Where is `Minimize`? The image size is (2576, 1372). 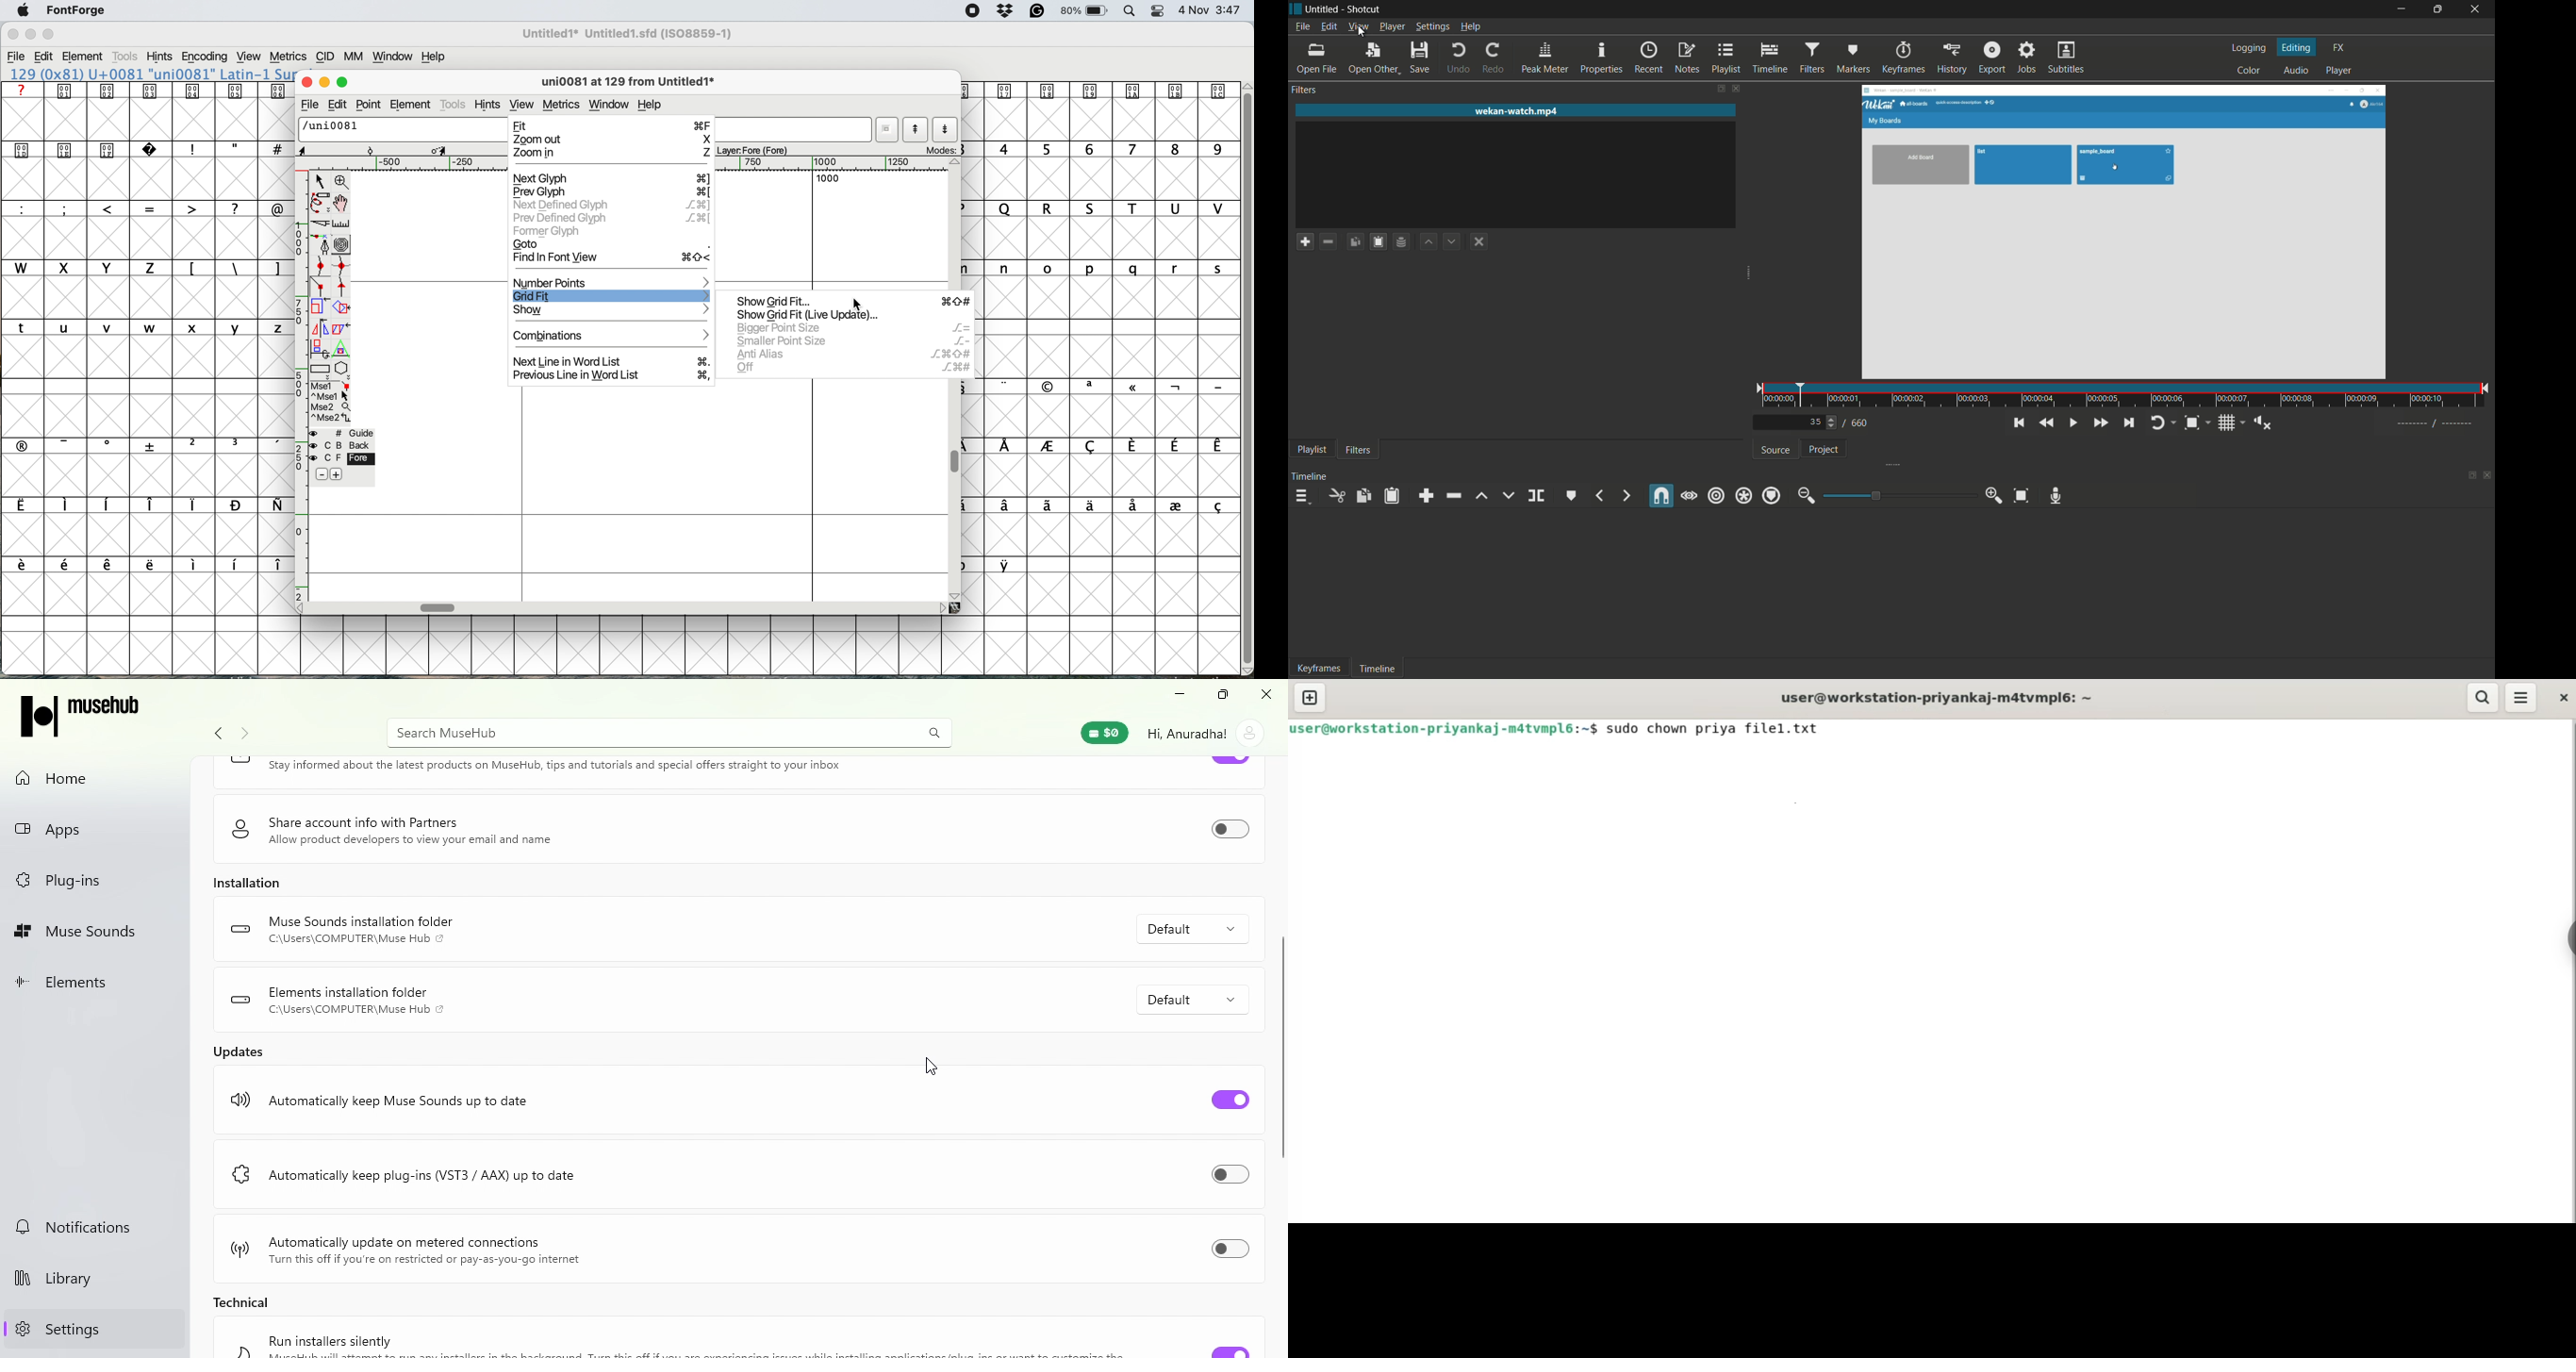
Minimize is located at coordinates (1177, 698).